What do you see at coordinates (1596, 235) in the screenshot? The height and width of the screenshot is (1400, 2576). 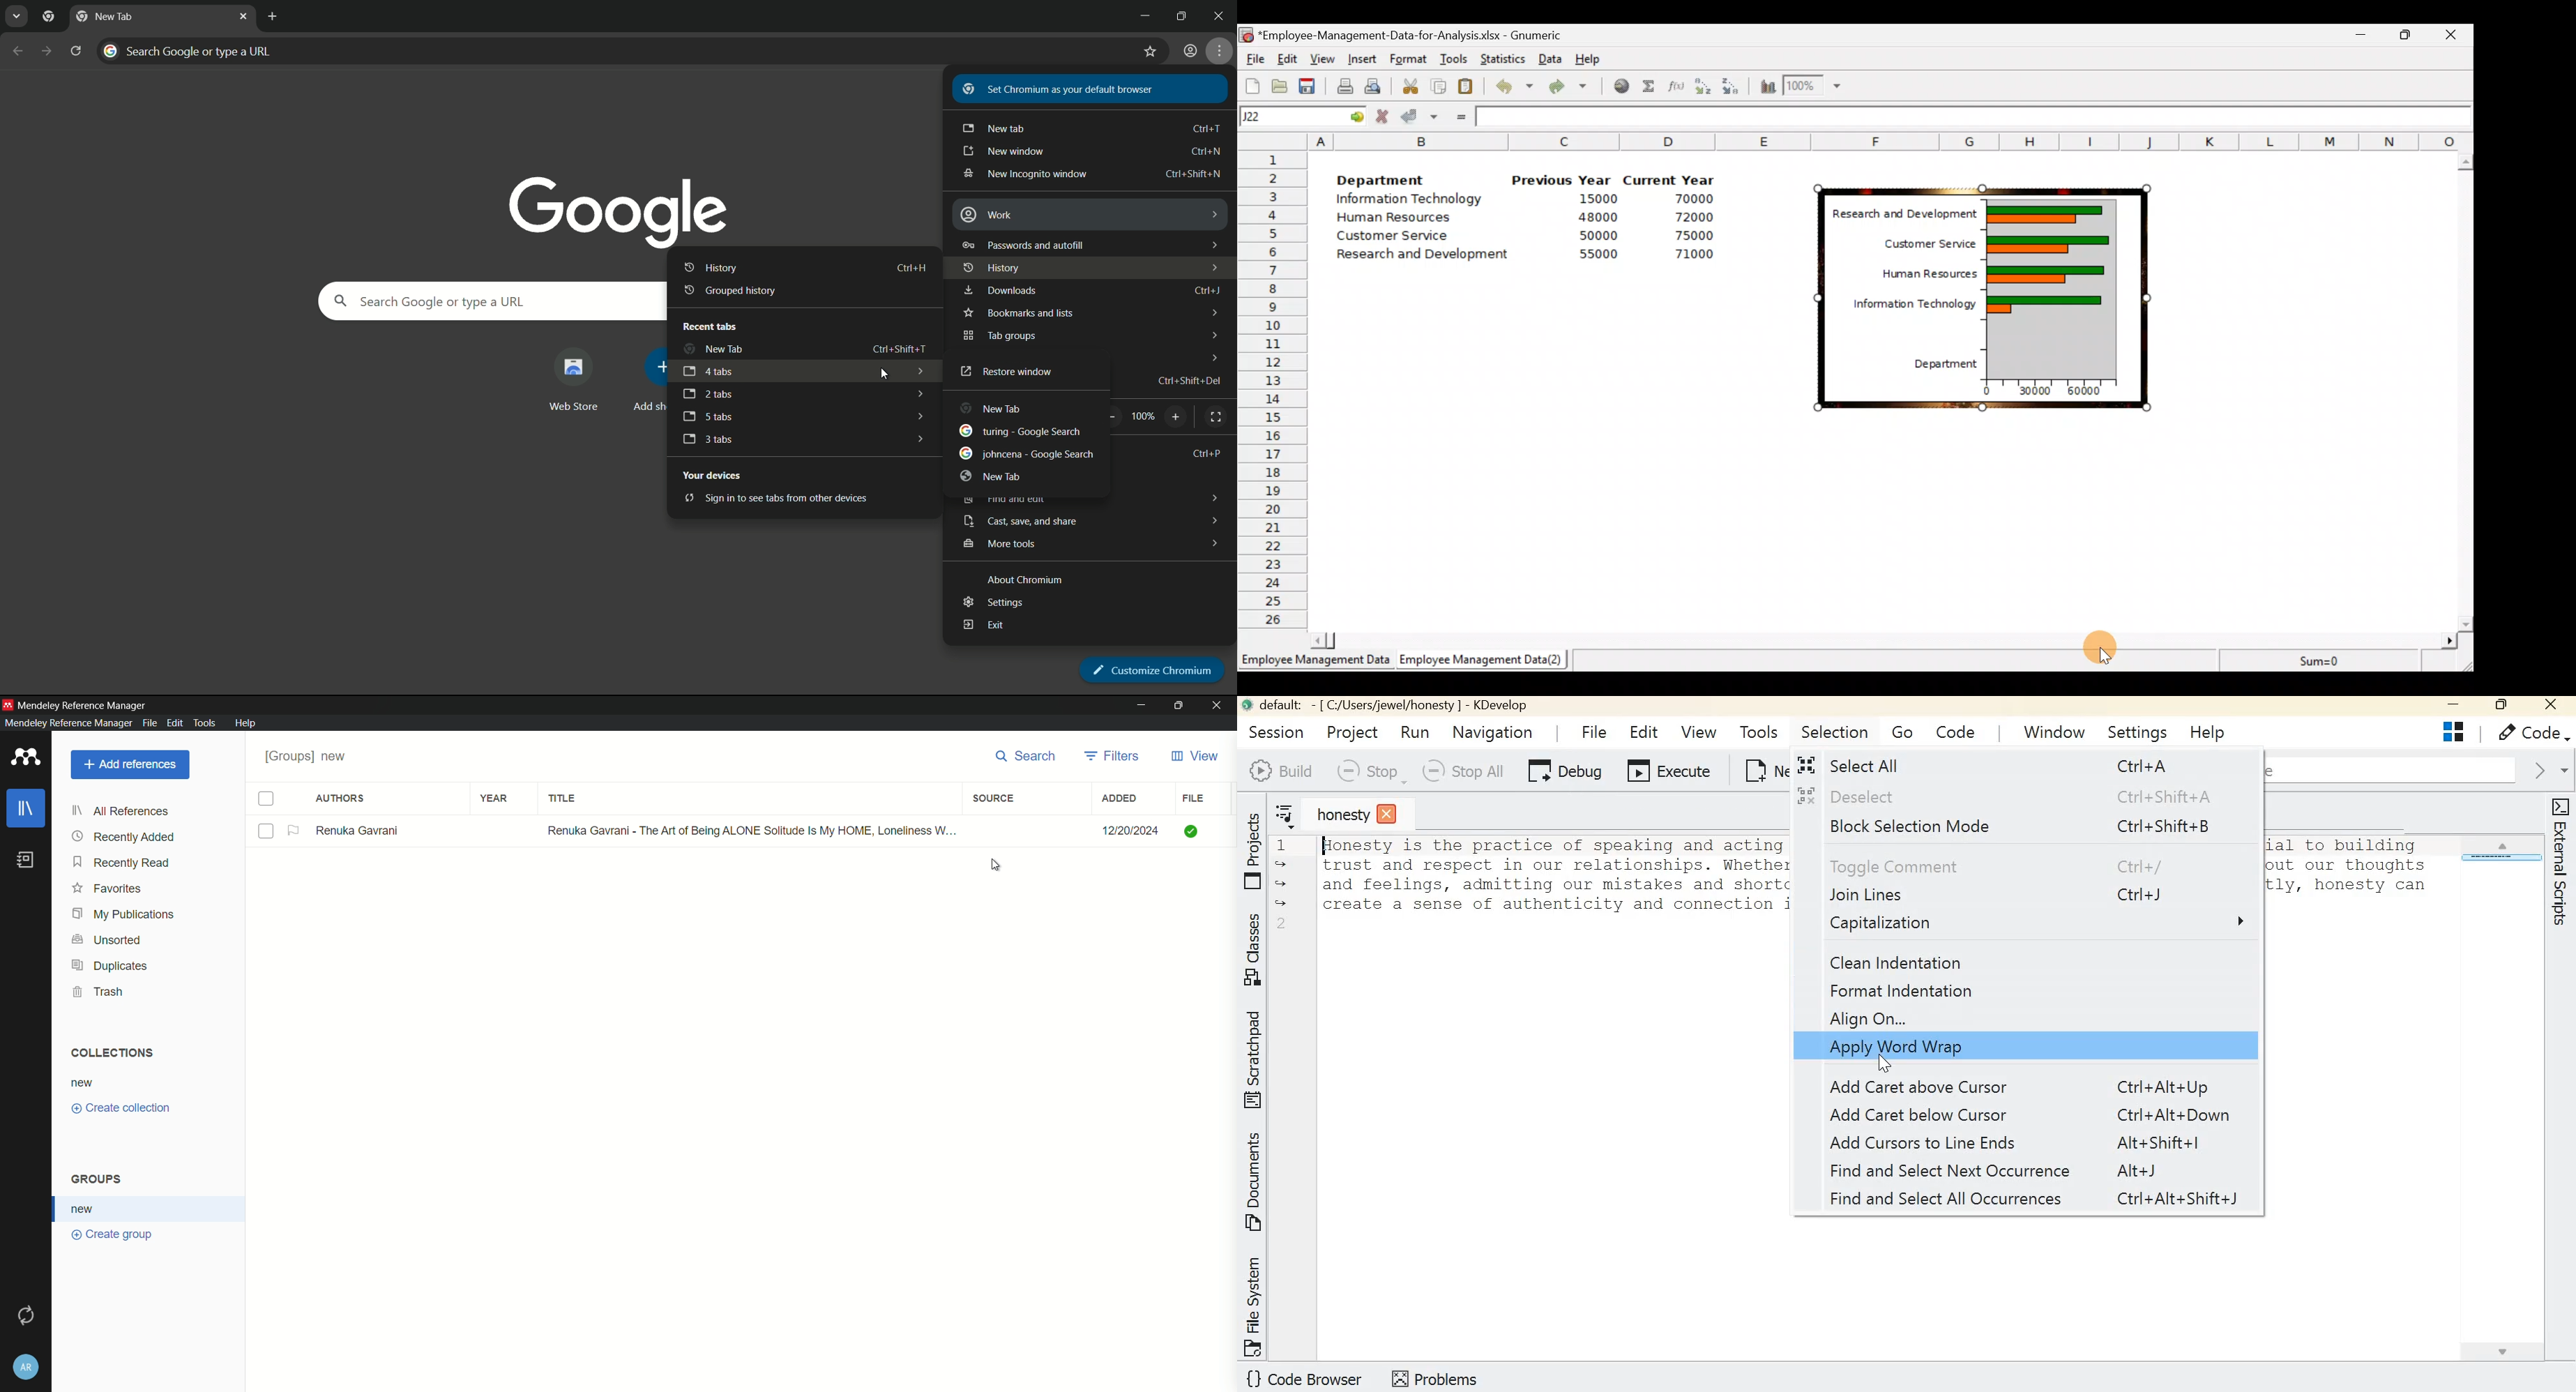 I see `50000` at bounding box center [1596, 235].